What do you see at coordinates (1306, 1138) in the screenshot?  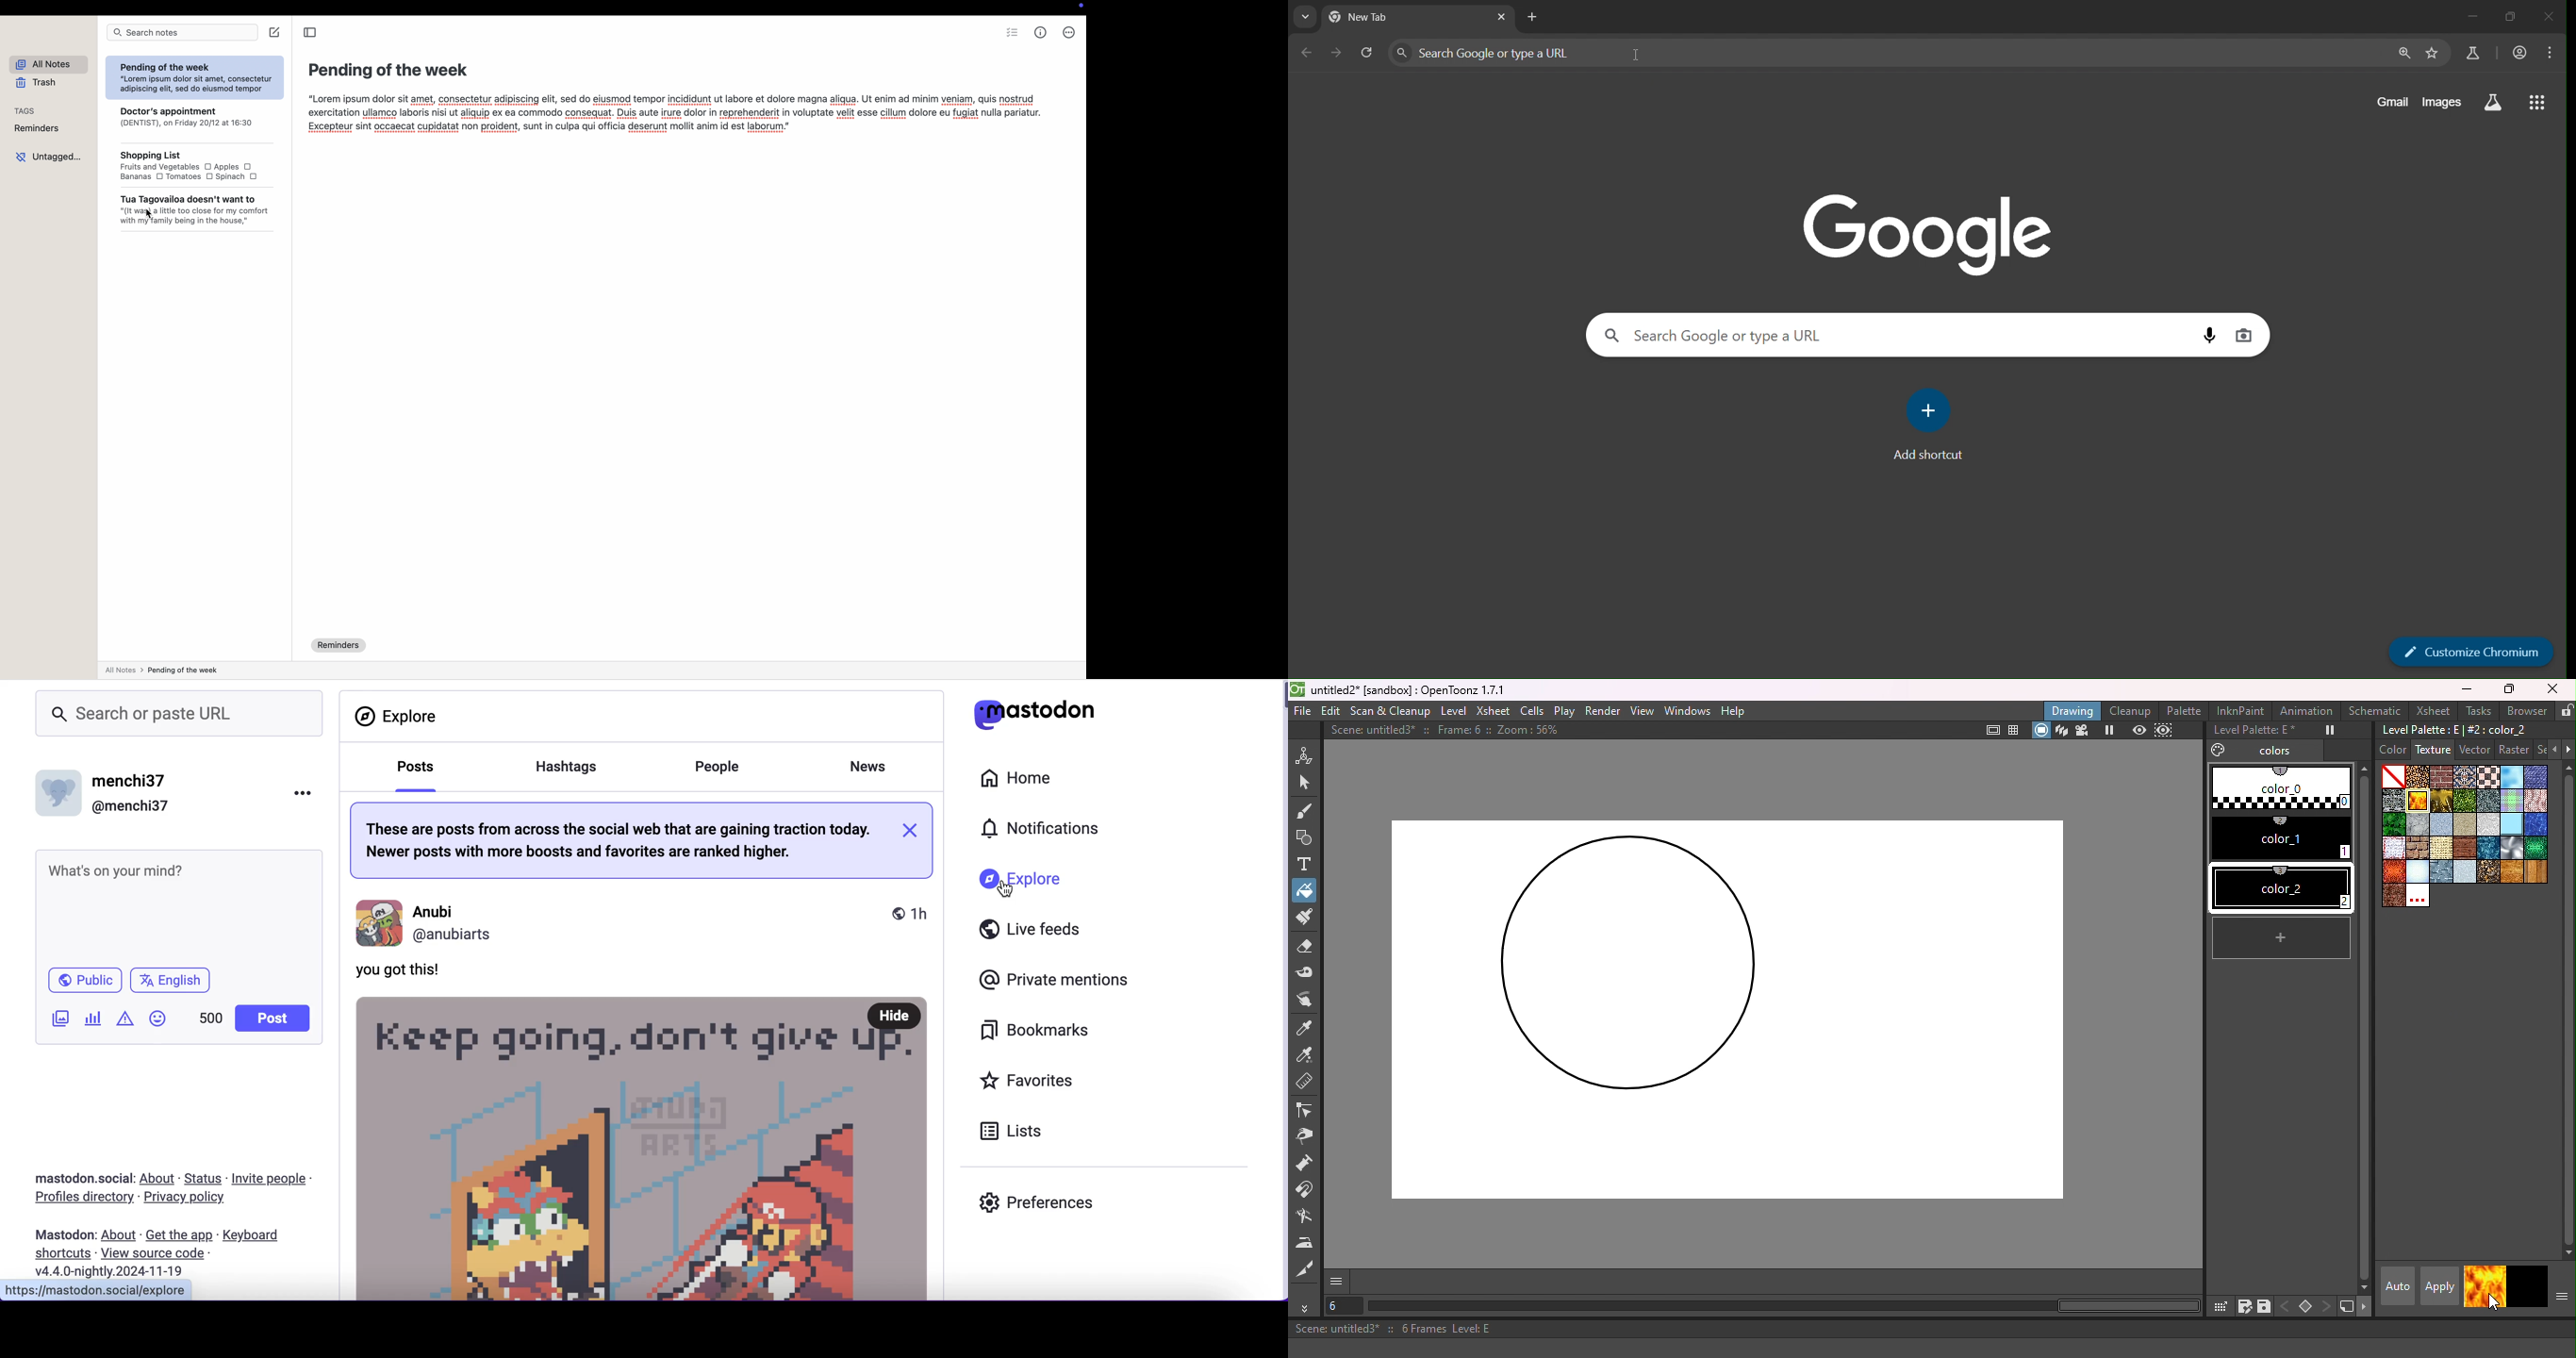 I see `Pinch` at bounding box center [1306, 1138].